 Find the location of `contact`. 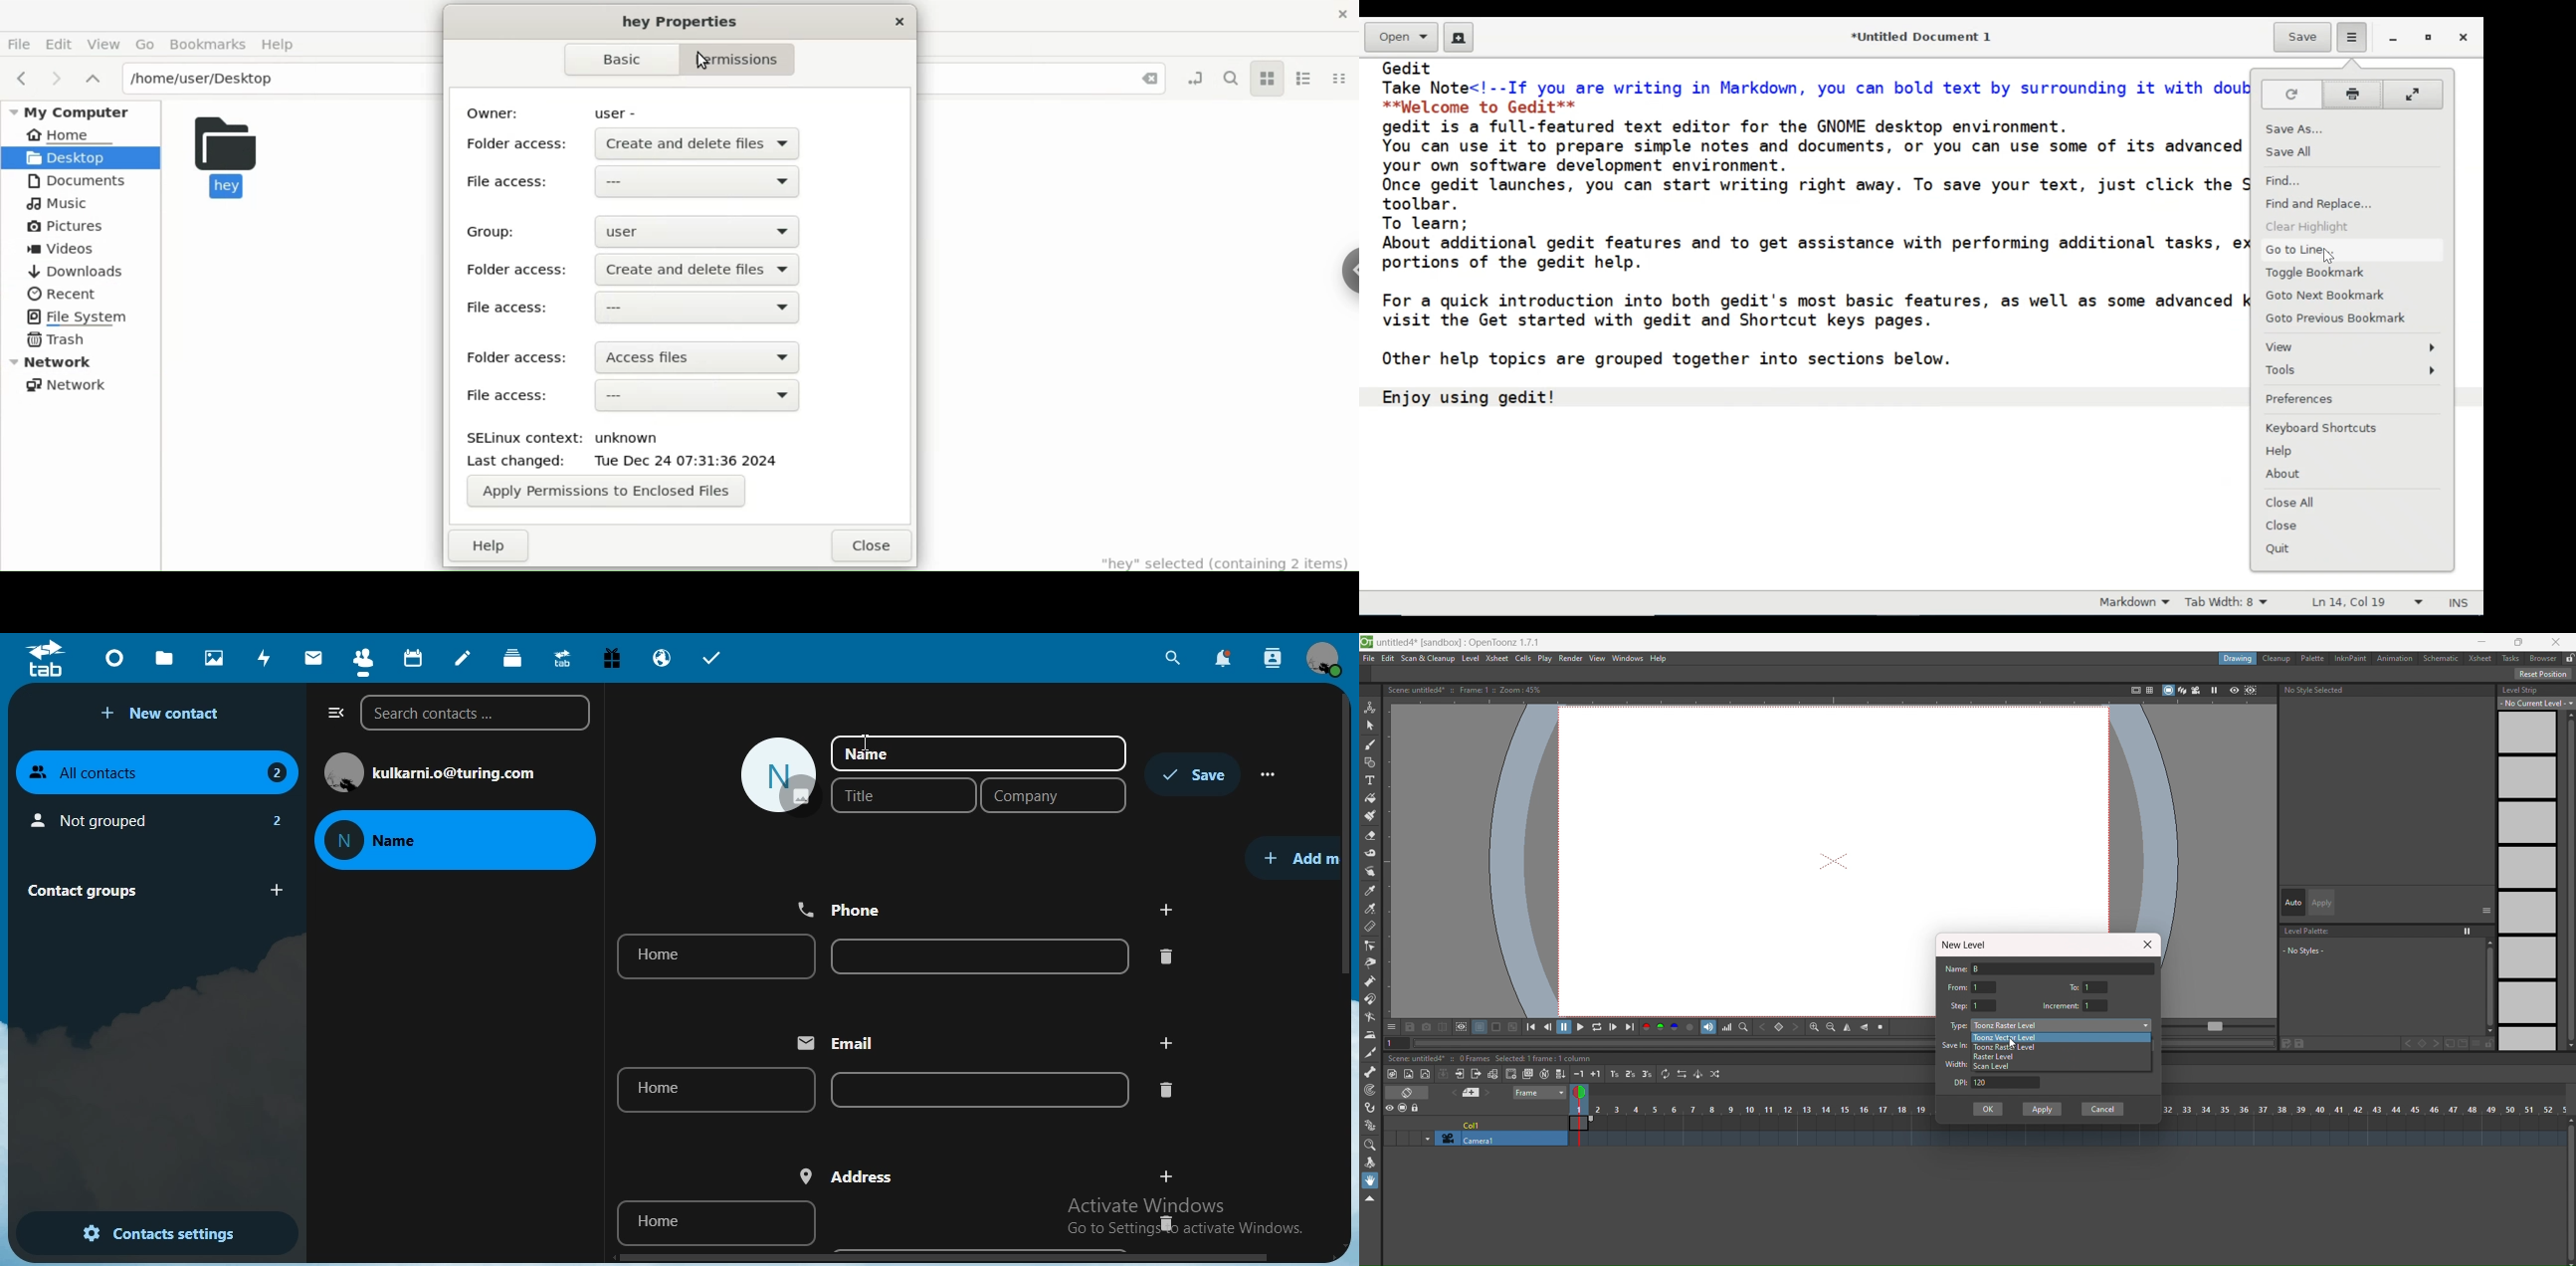

contact is located at coordinates (362, 657).